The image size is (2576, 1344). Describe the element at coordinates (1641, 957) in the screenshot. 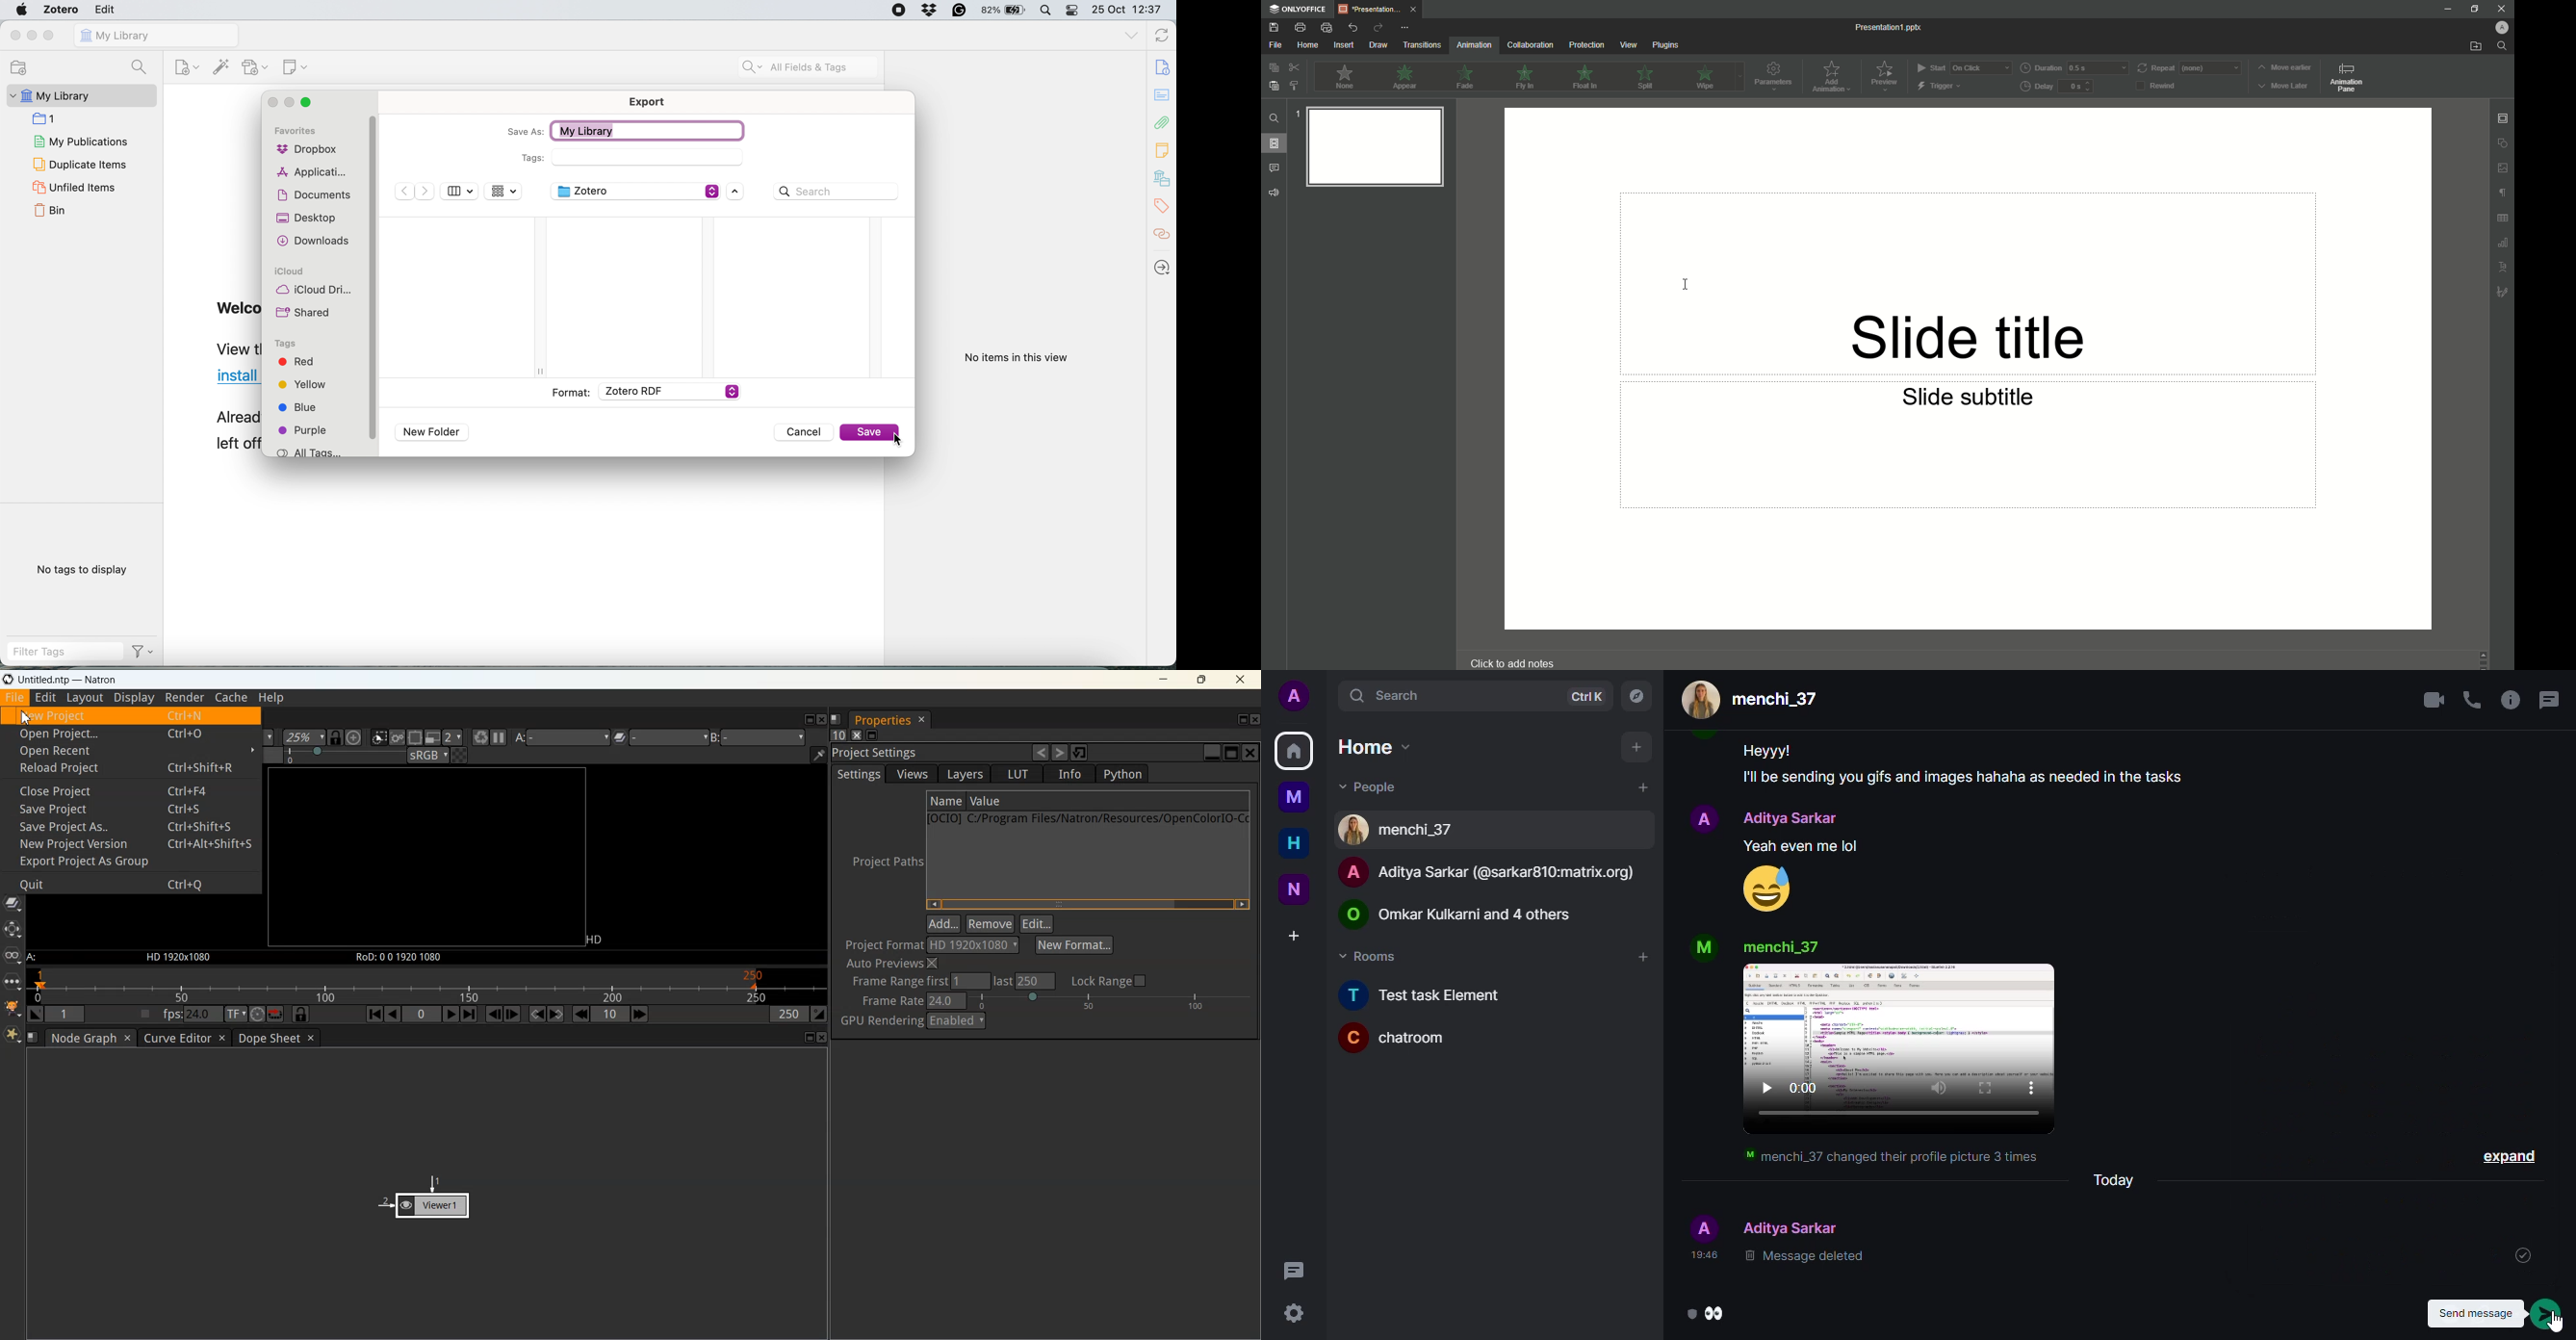

I see `add` at that location.